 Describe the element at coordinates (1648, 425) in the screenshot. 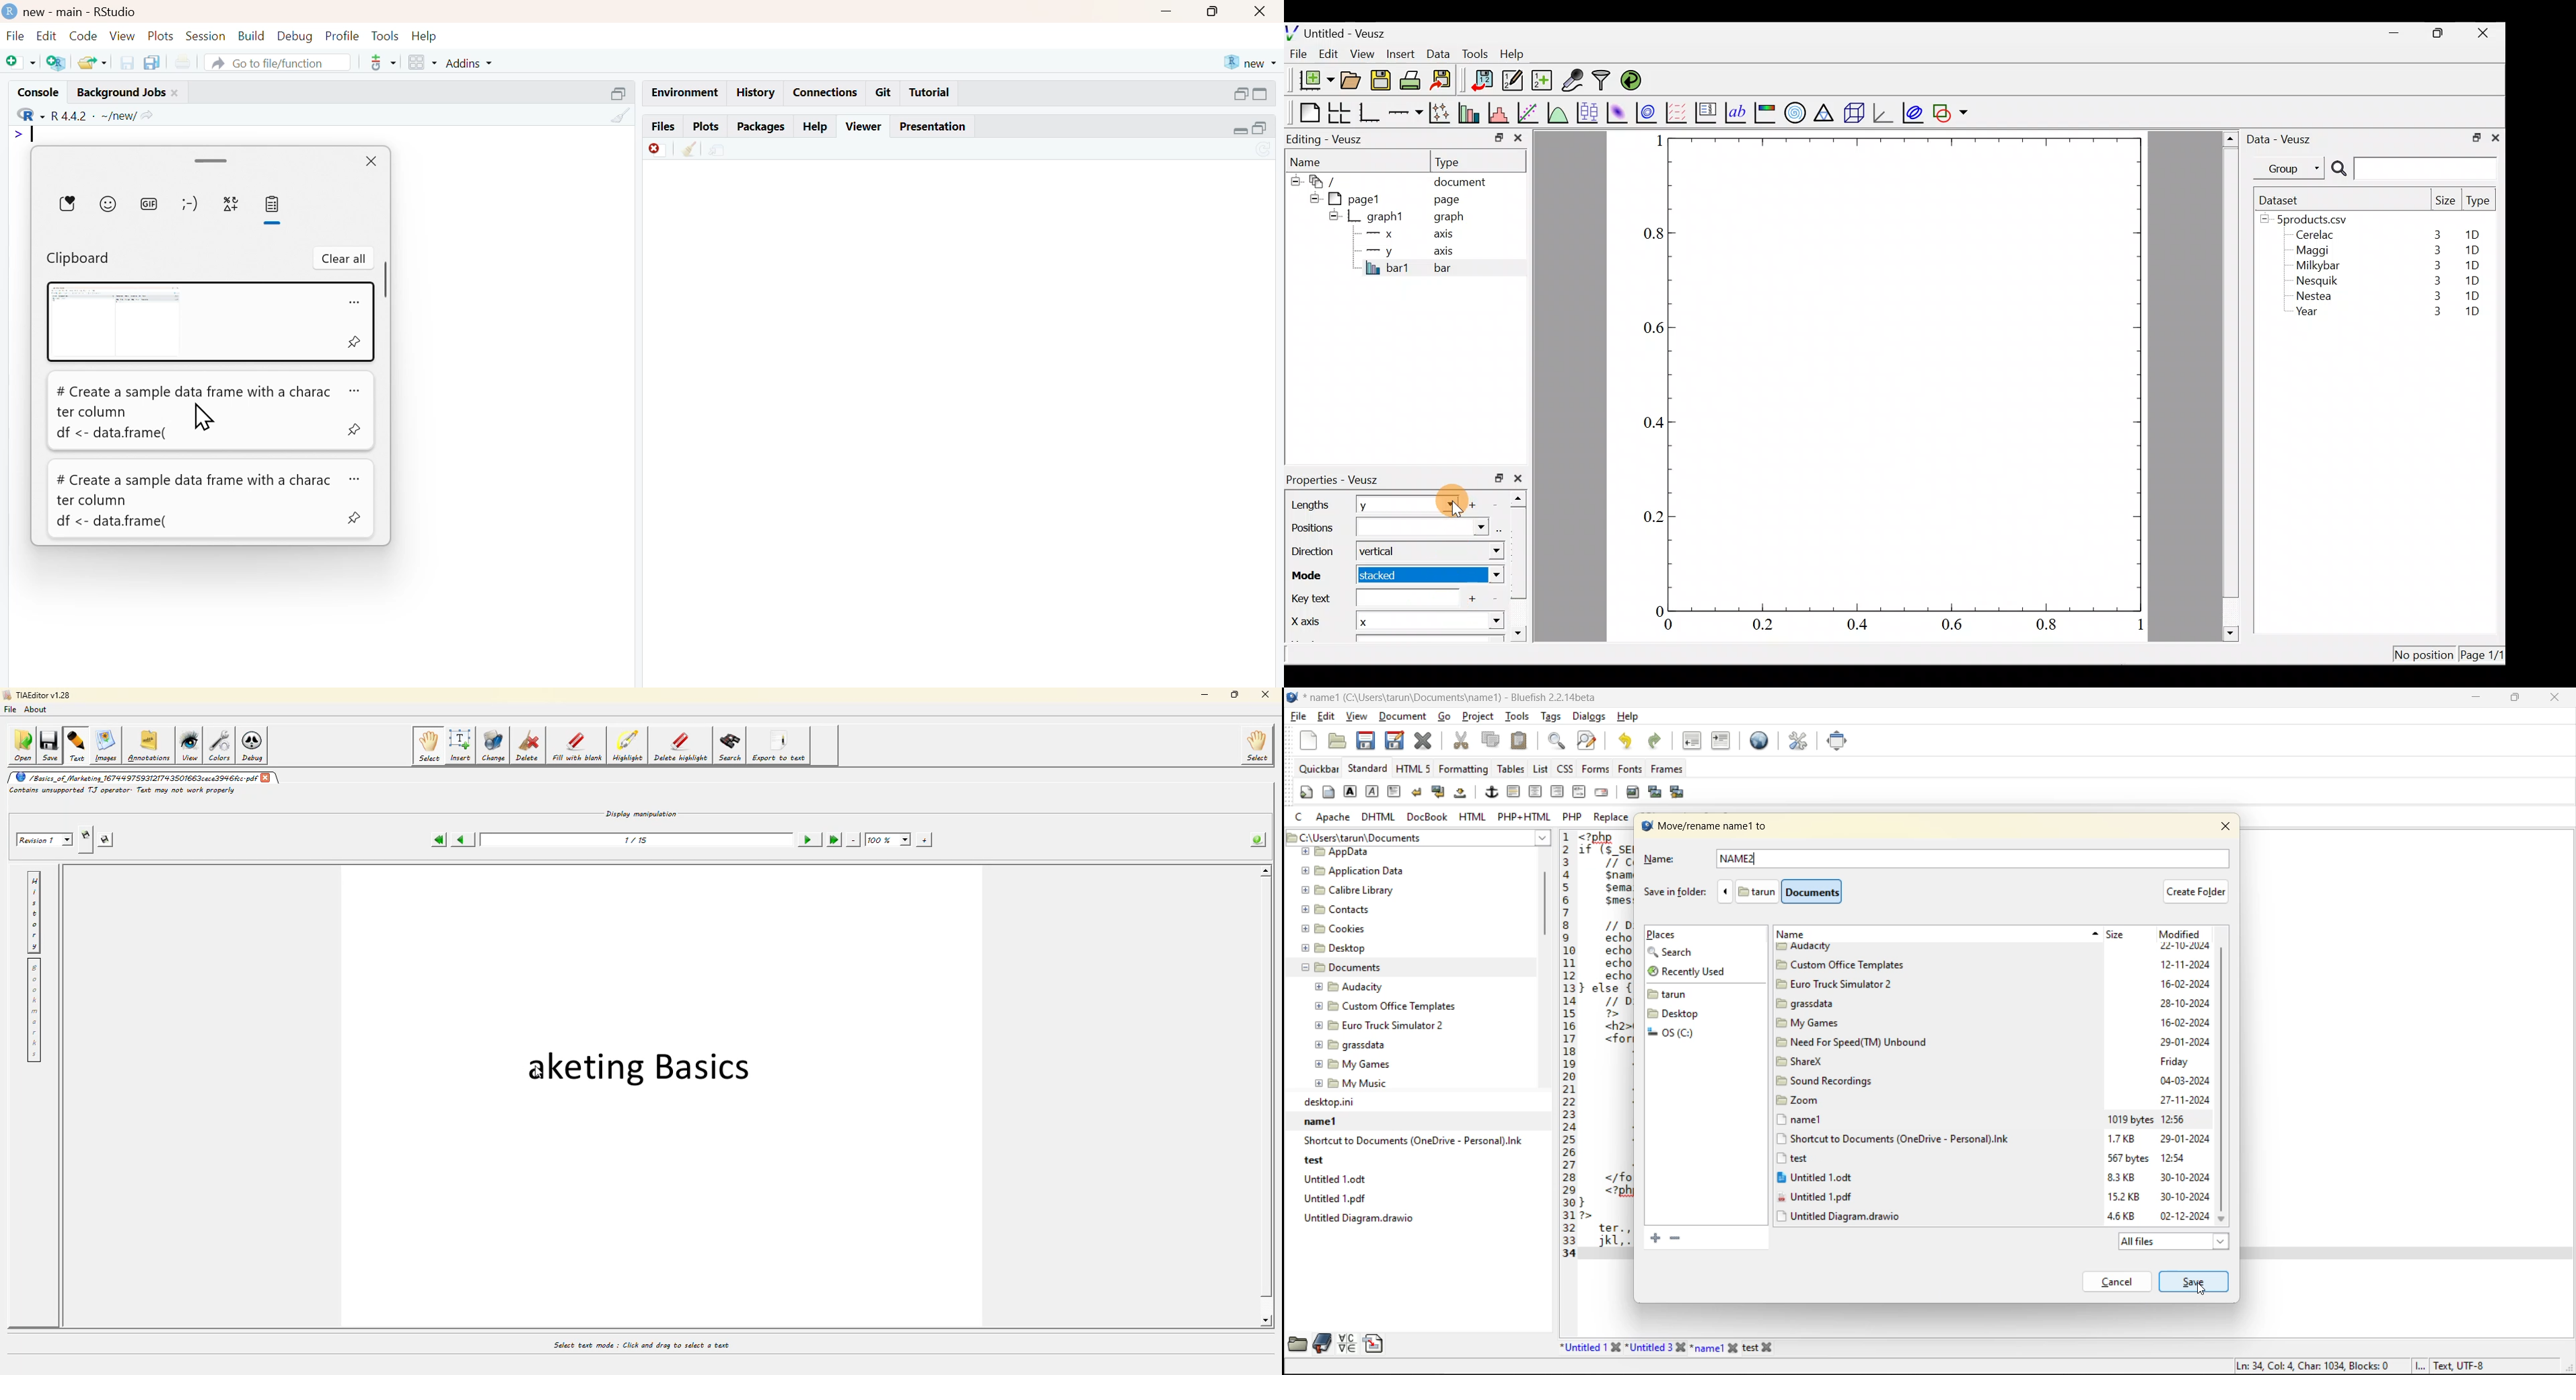

I see `04` at that location.